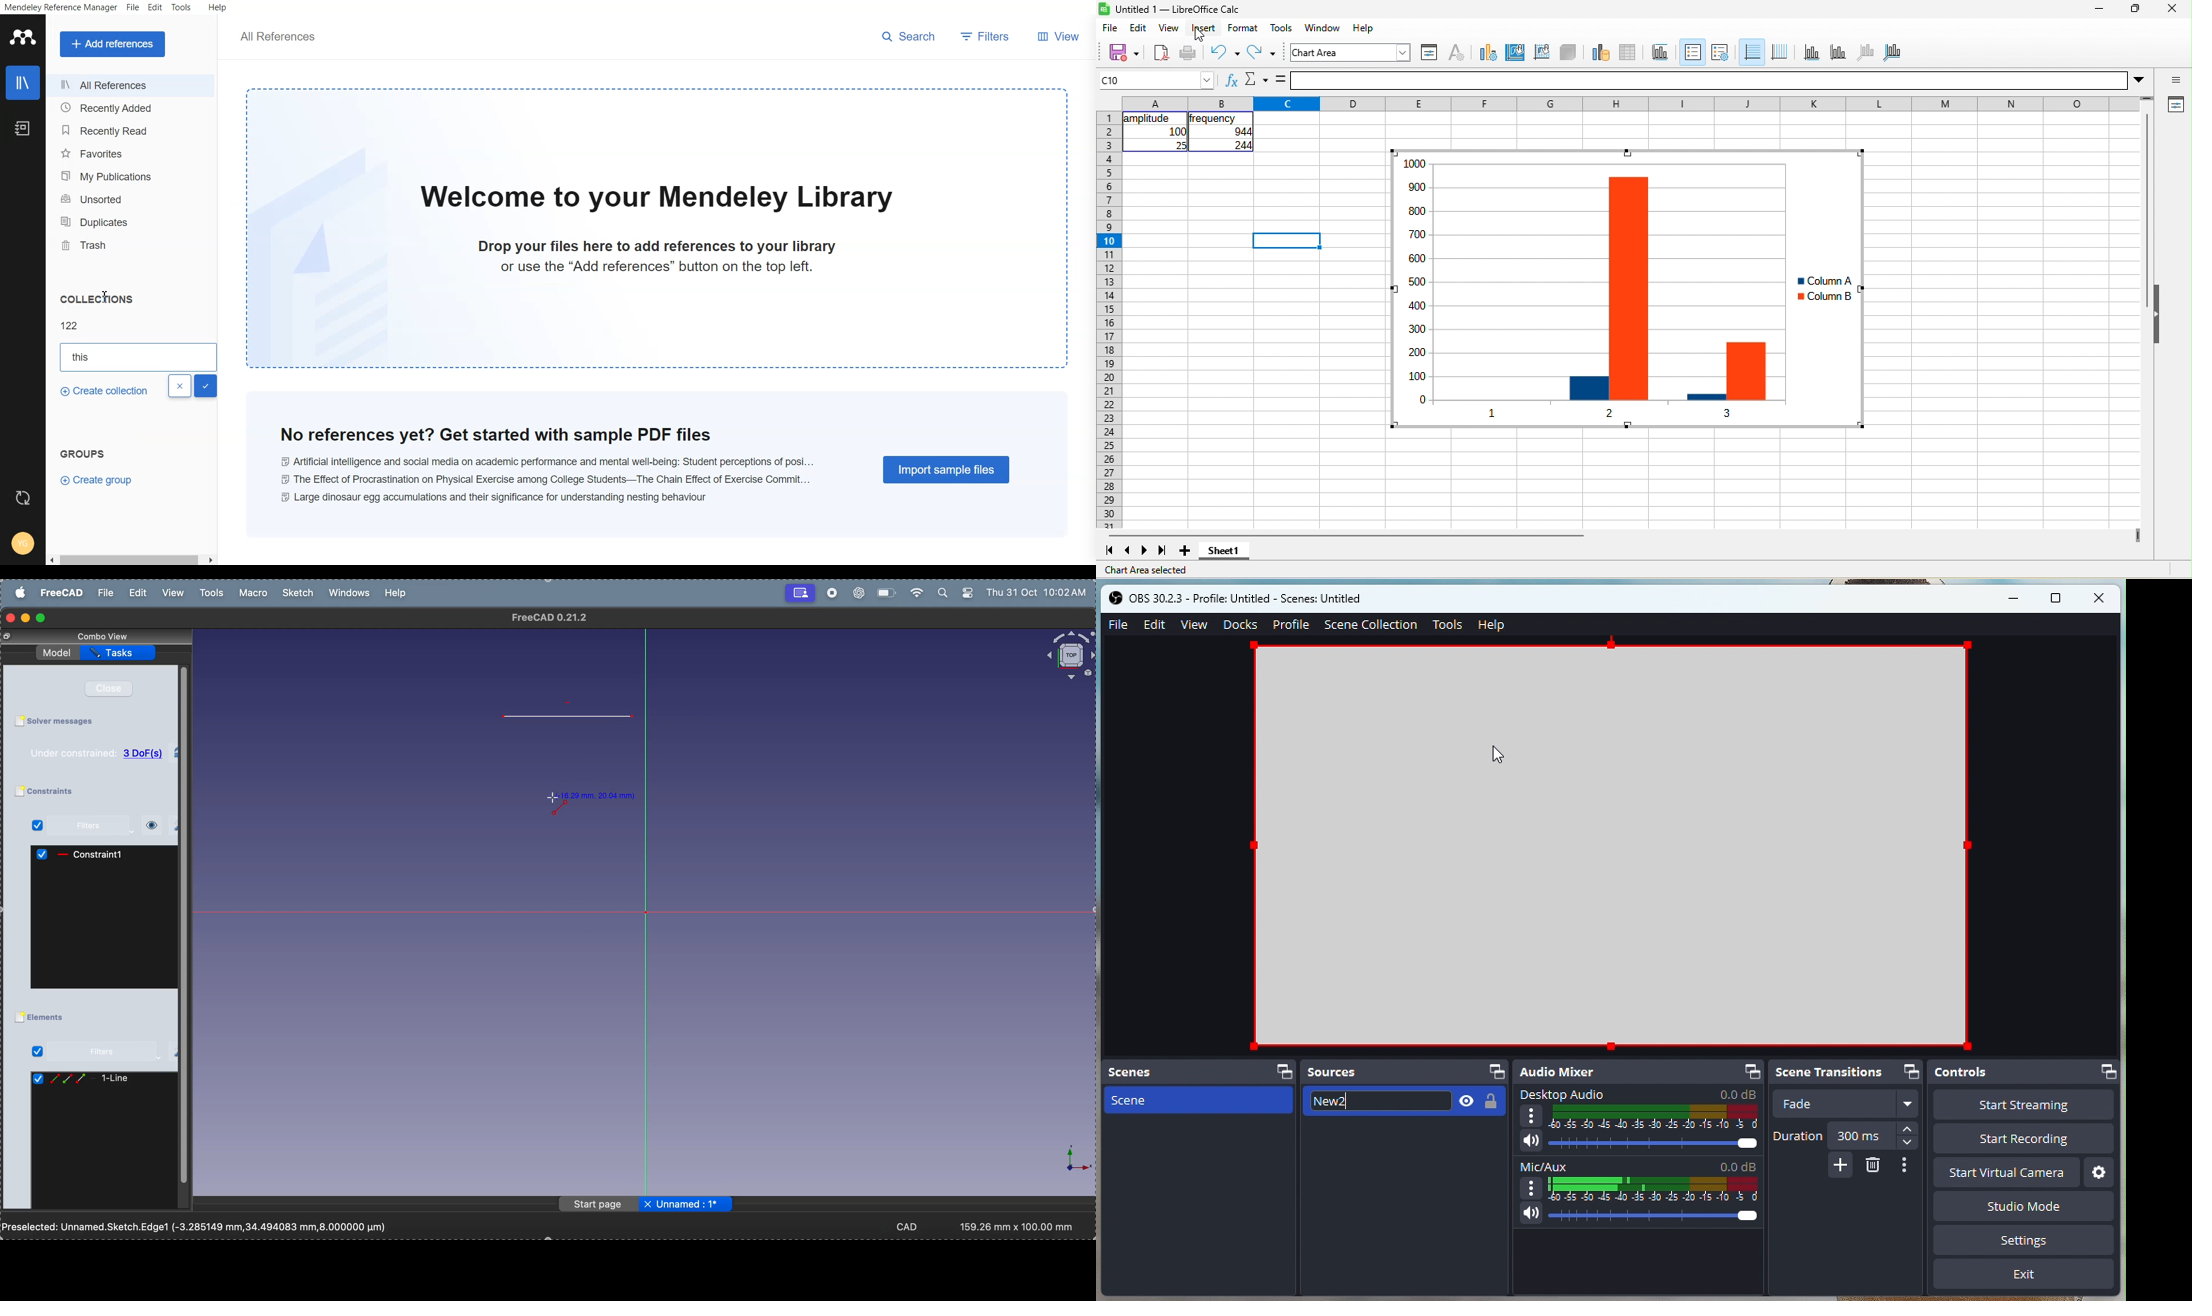  I want to click on maximise, so click(2058, 599).